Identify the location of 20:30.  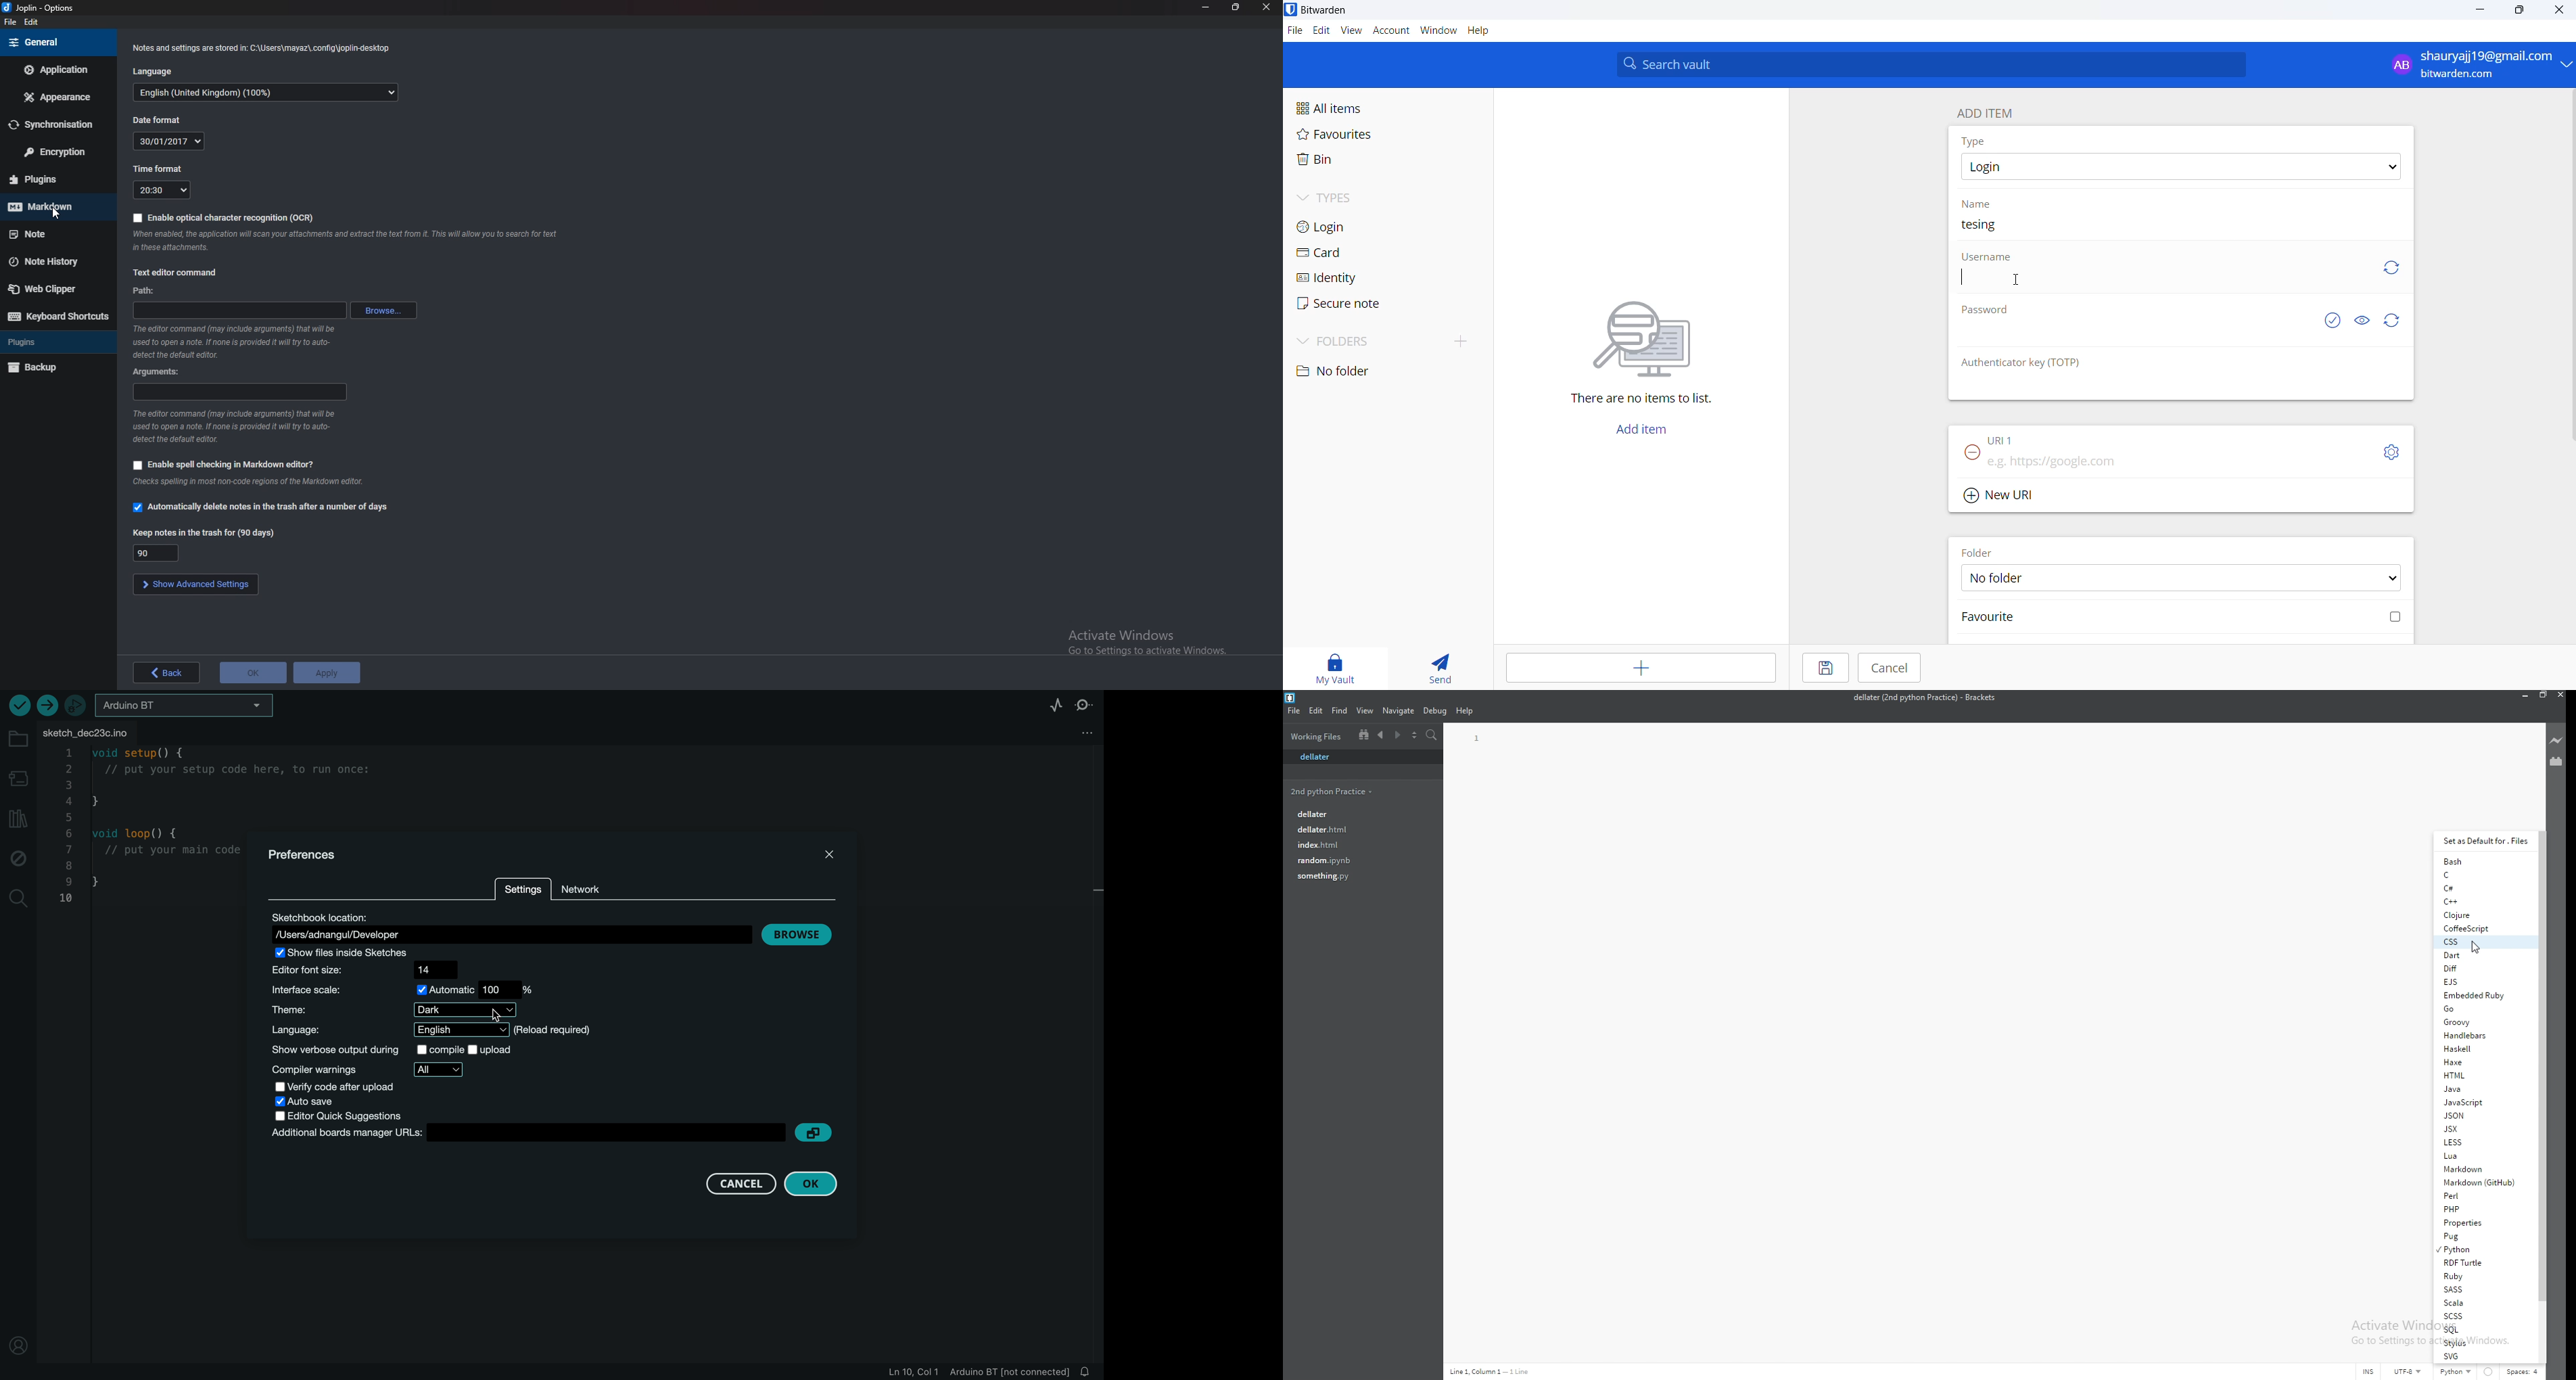
(163, 190).